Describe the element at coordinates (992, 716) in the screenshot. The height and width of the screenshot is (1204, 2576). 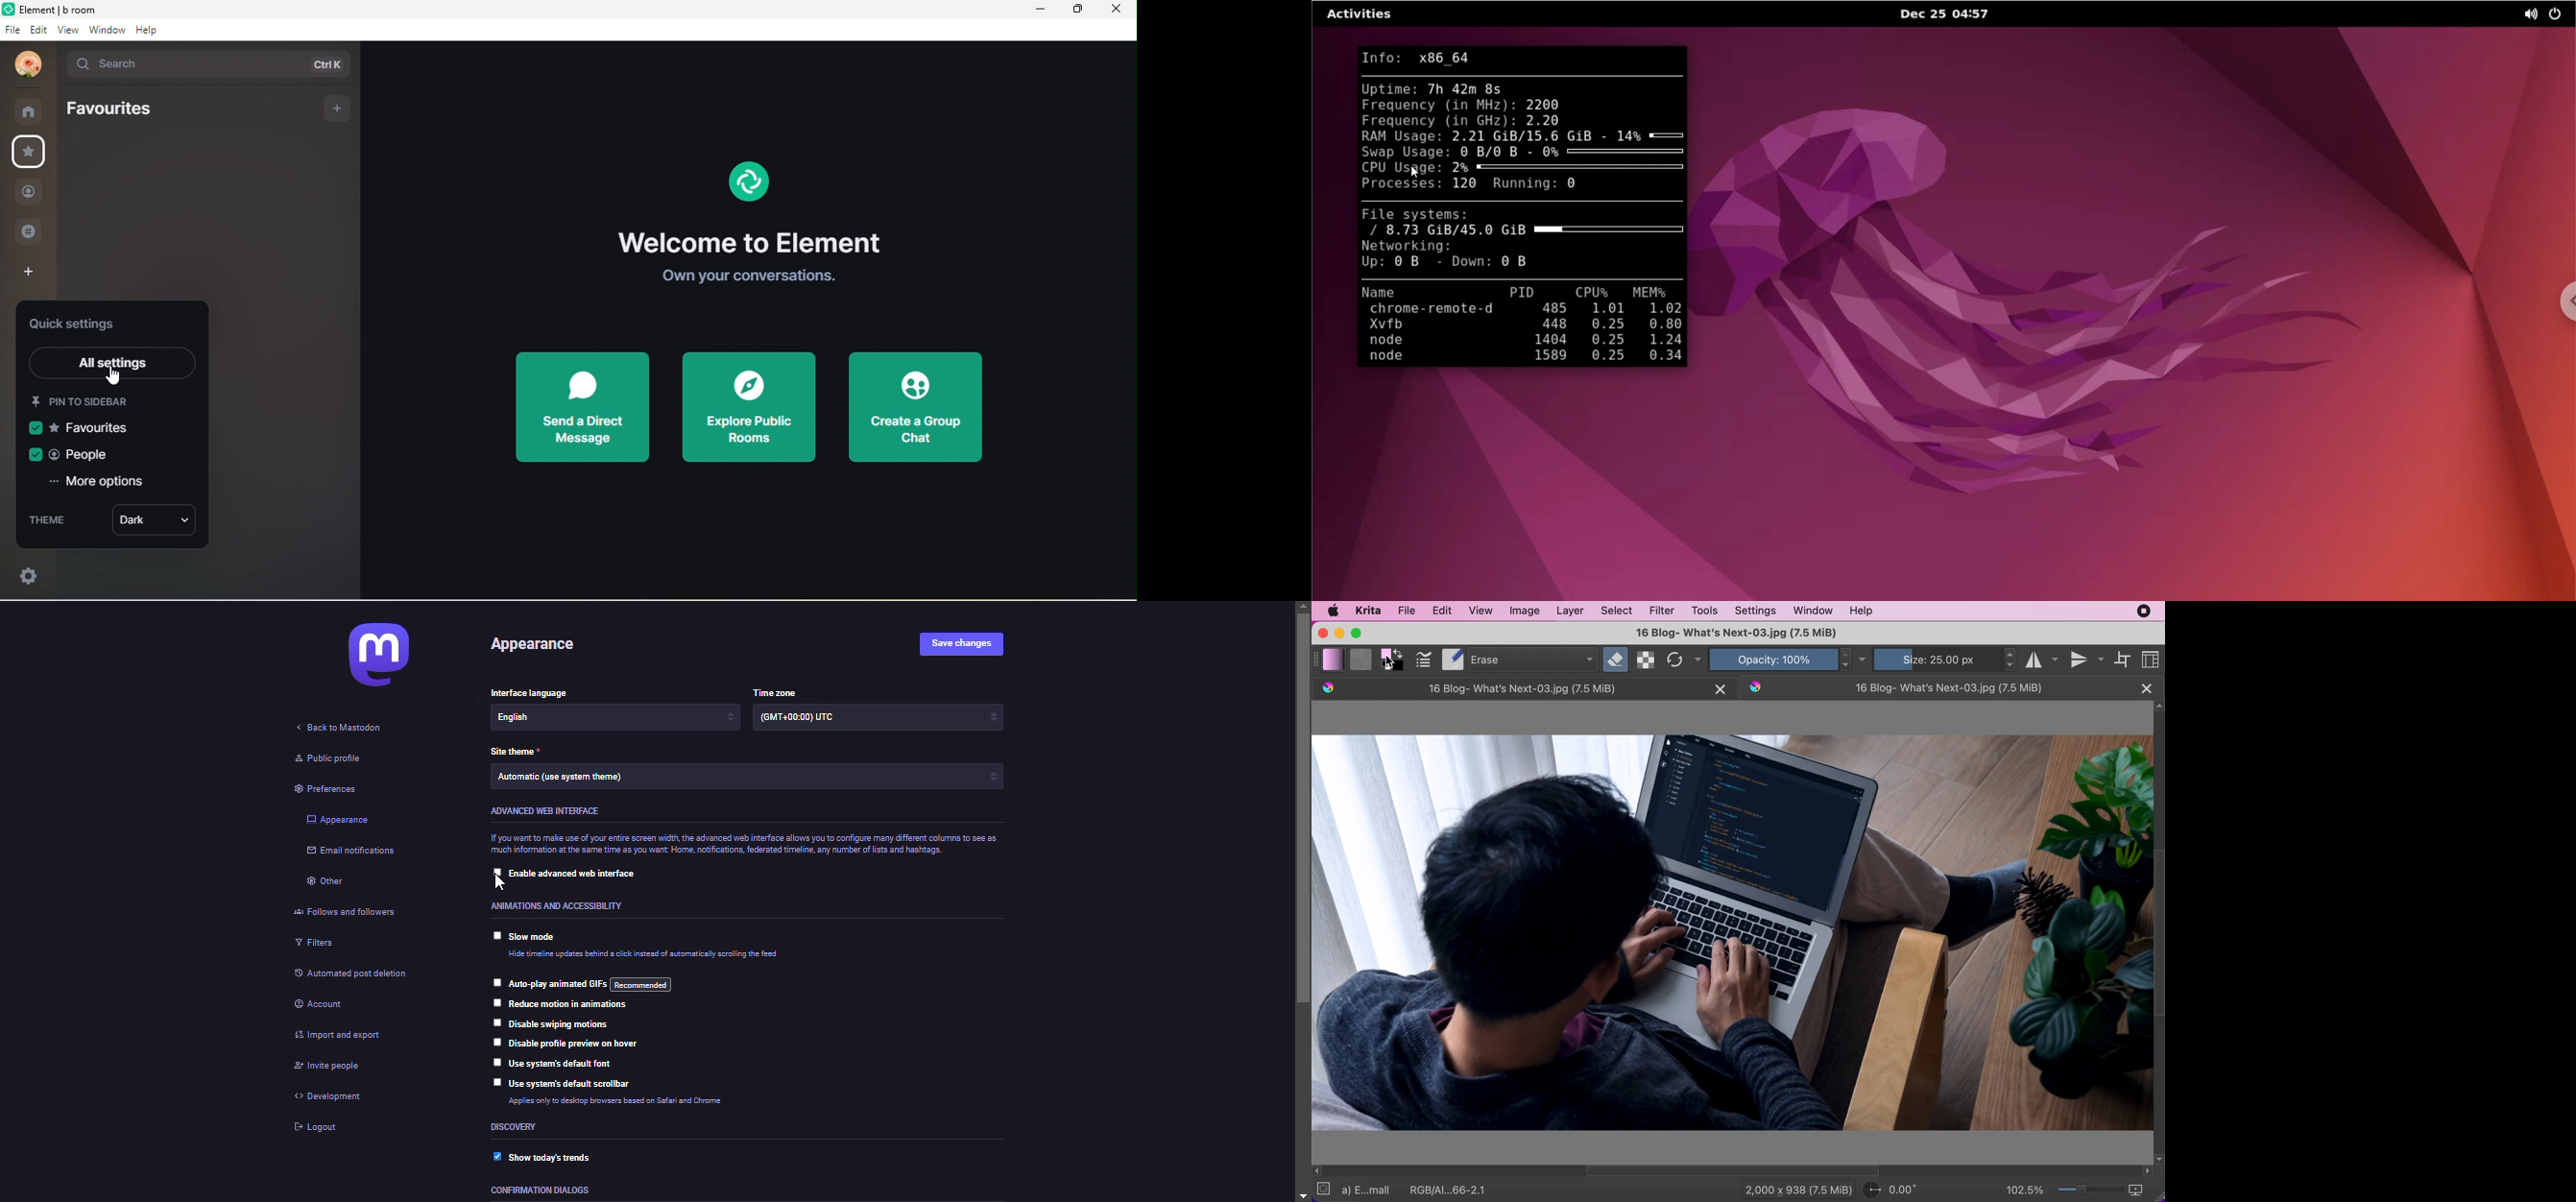
I see `increase/decrease arrows` at that location.